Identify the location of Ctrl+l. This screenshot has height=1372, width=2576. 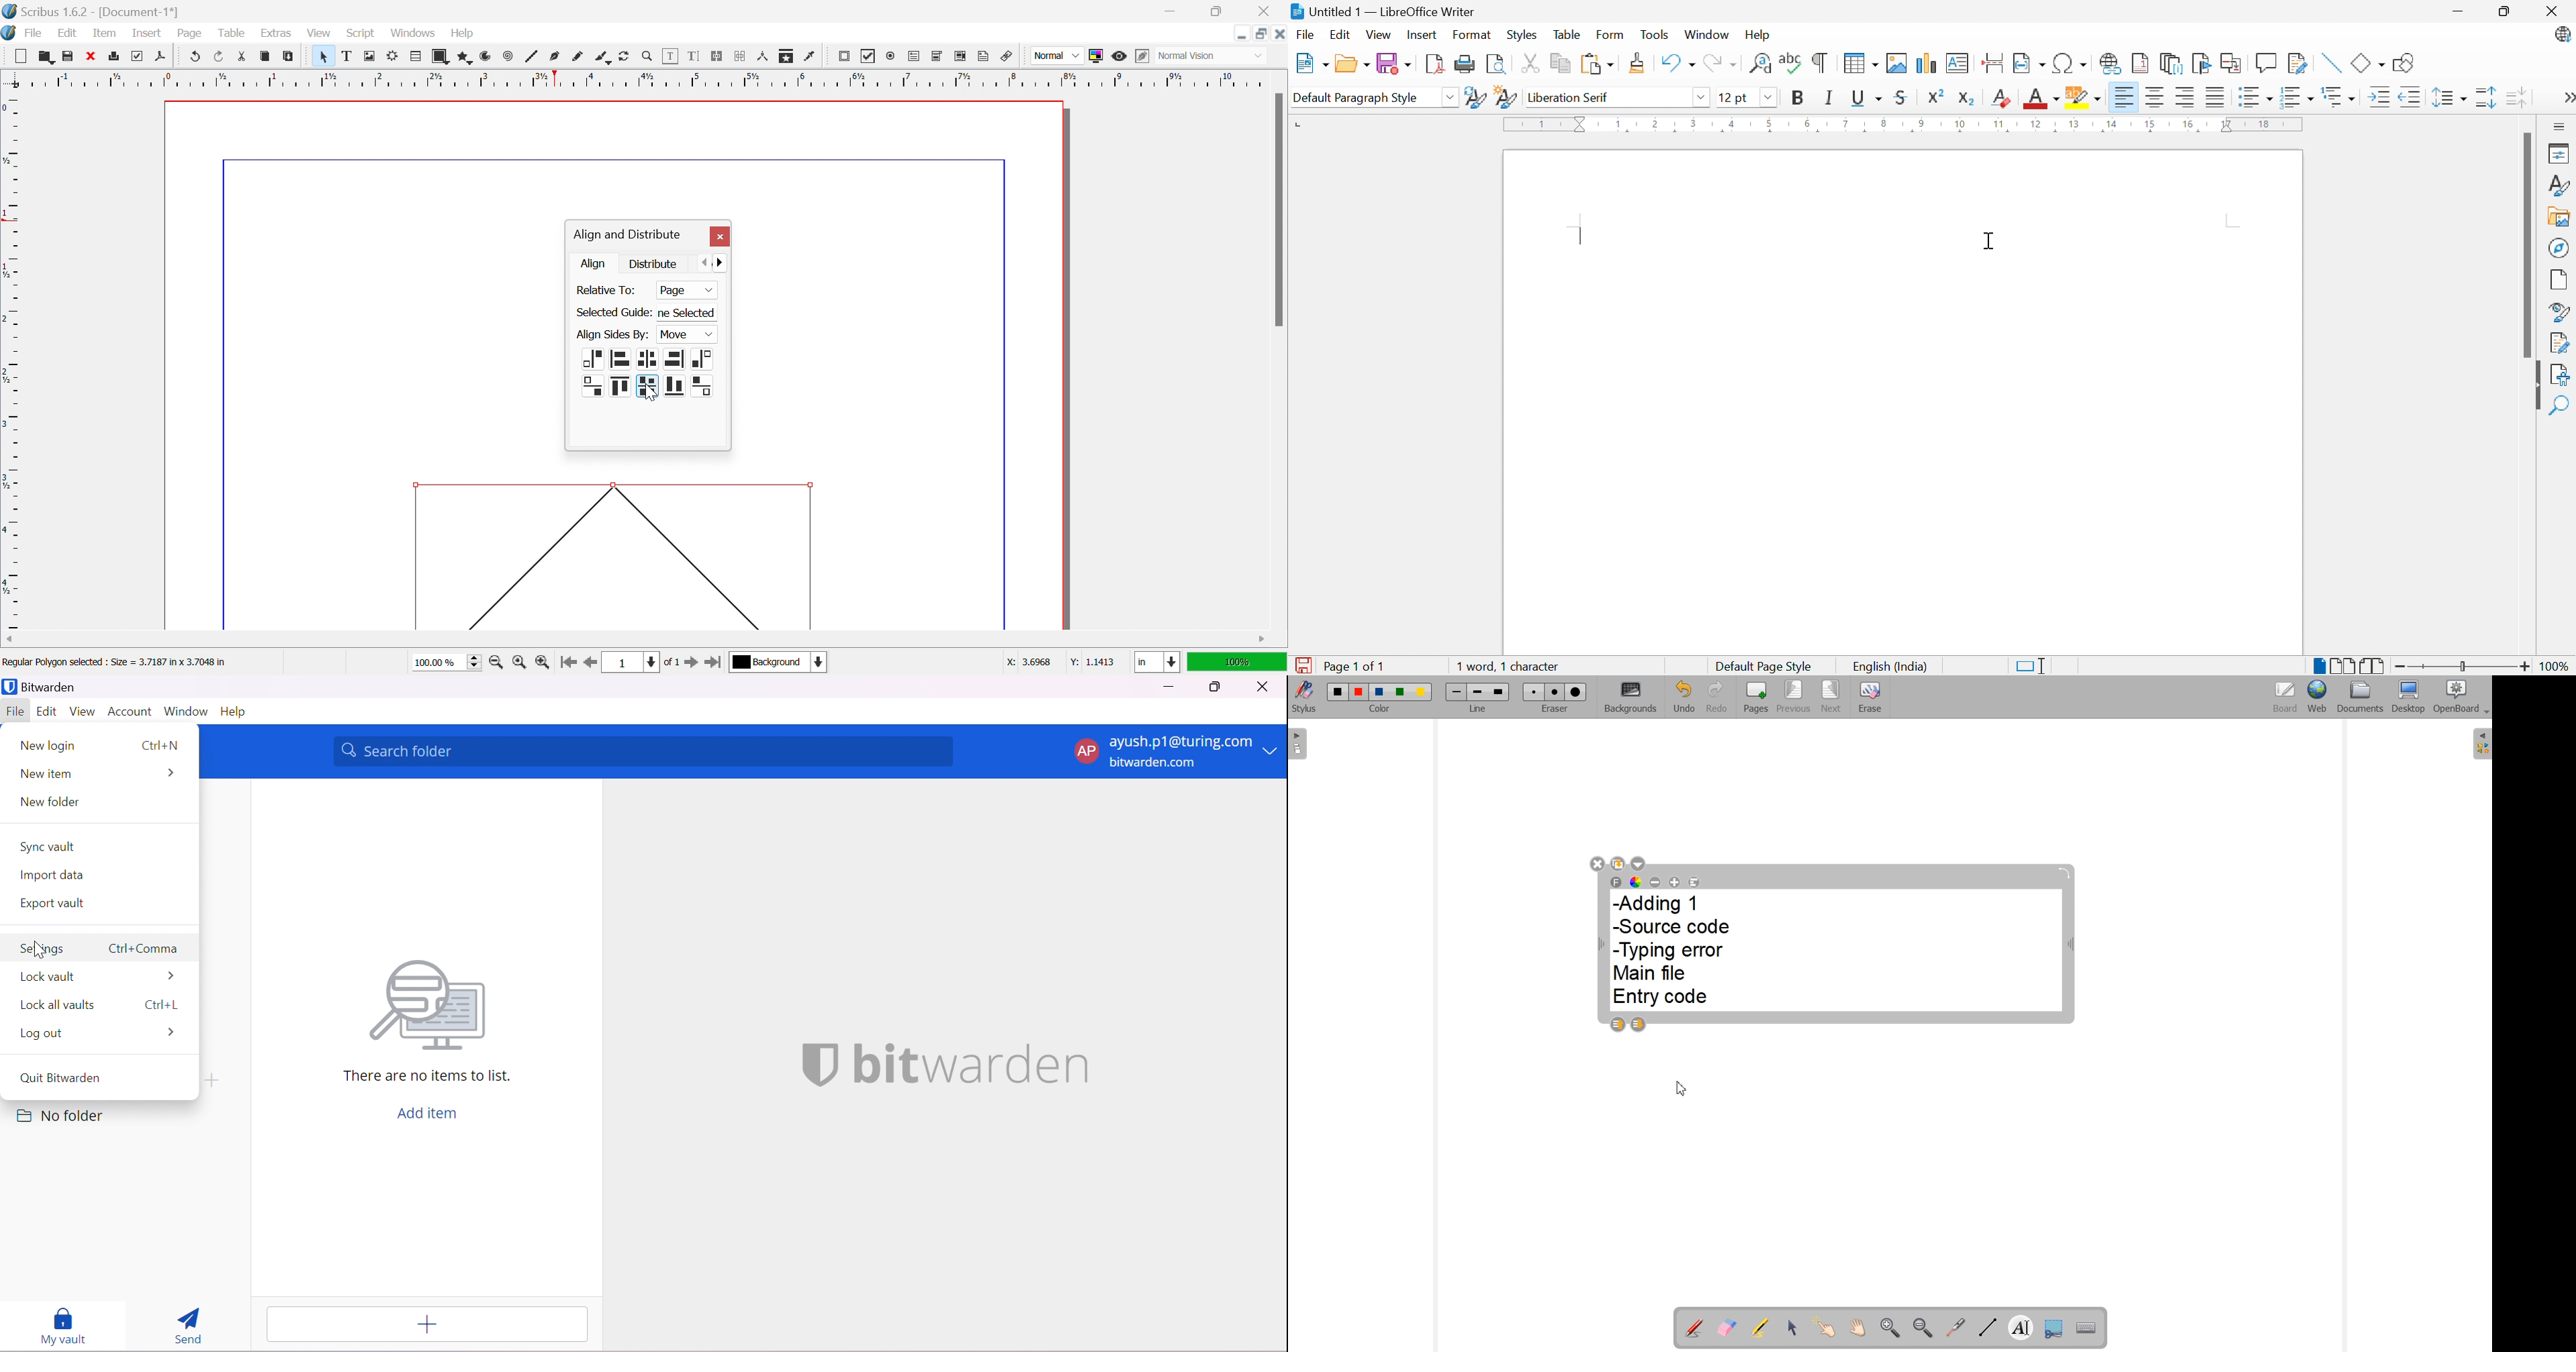
(162, 1006).